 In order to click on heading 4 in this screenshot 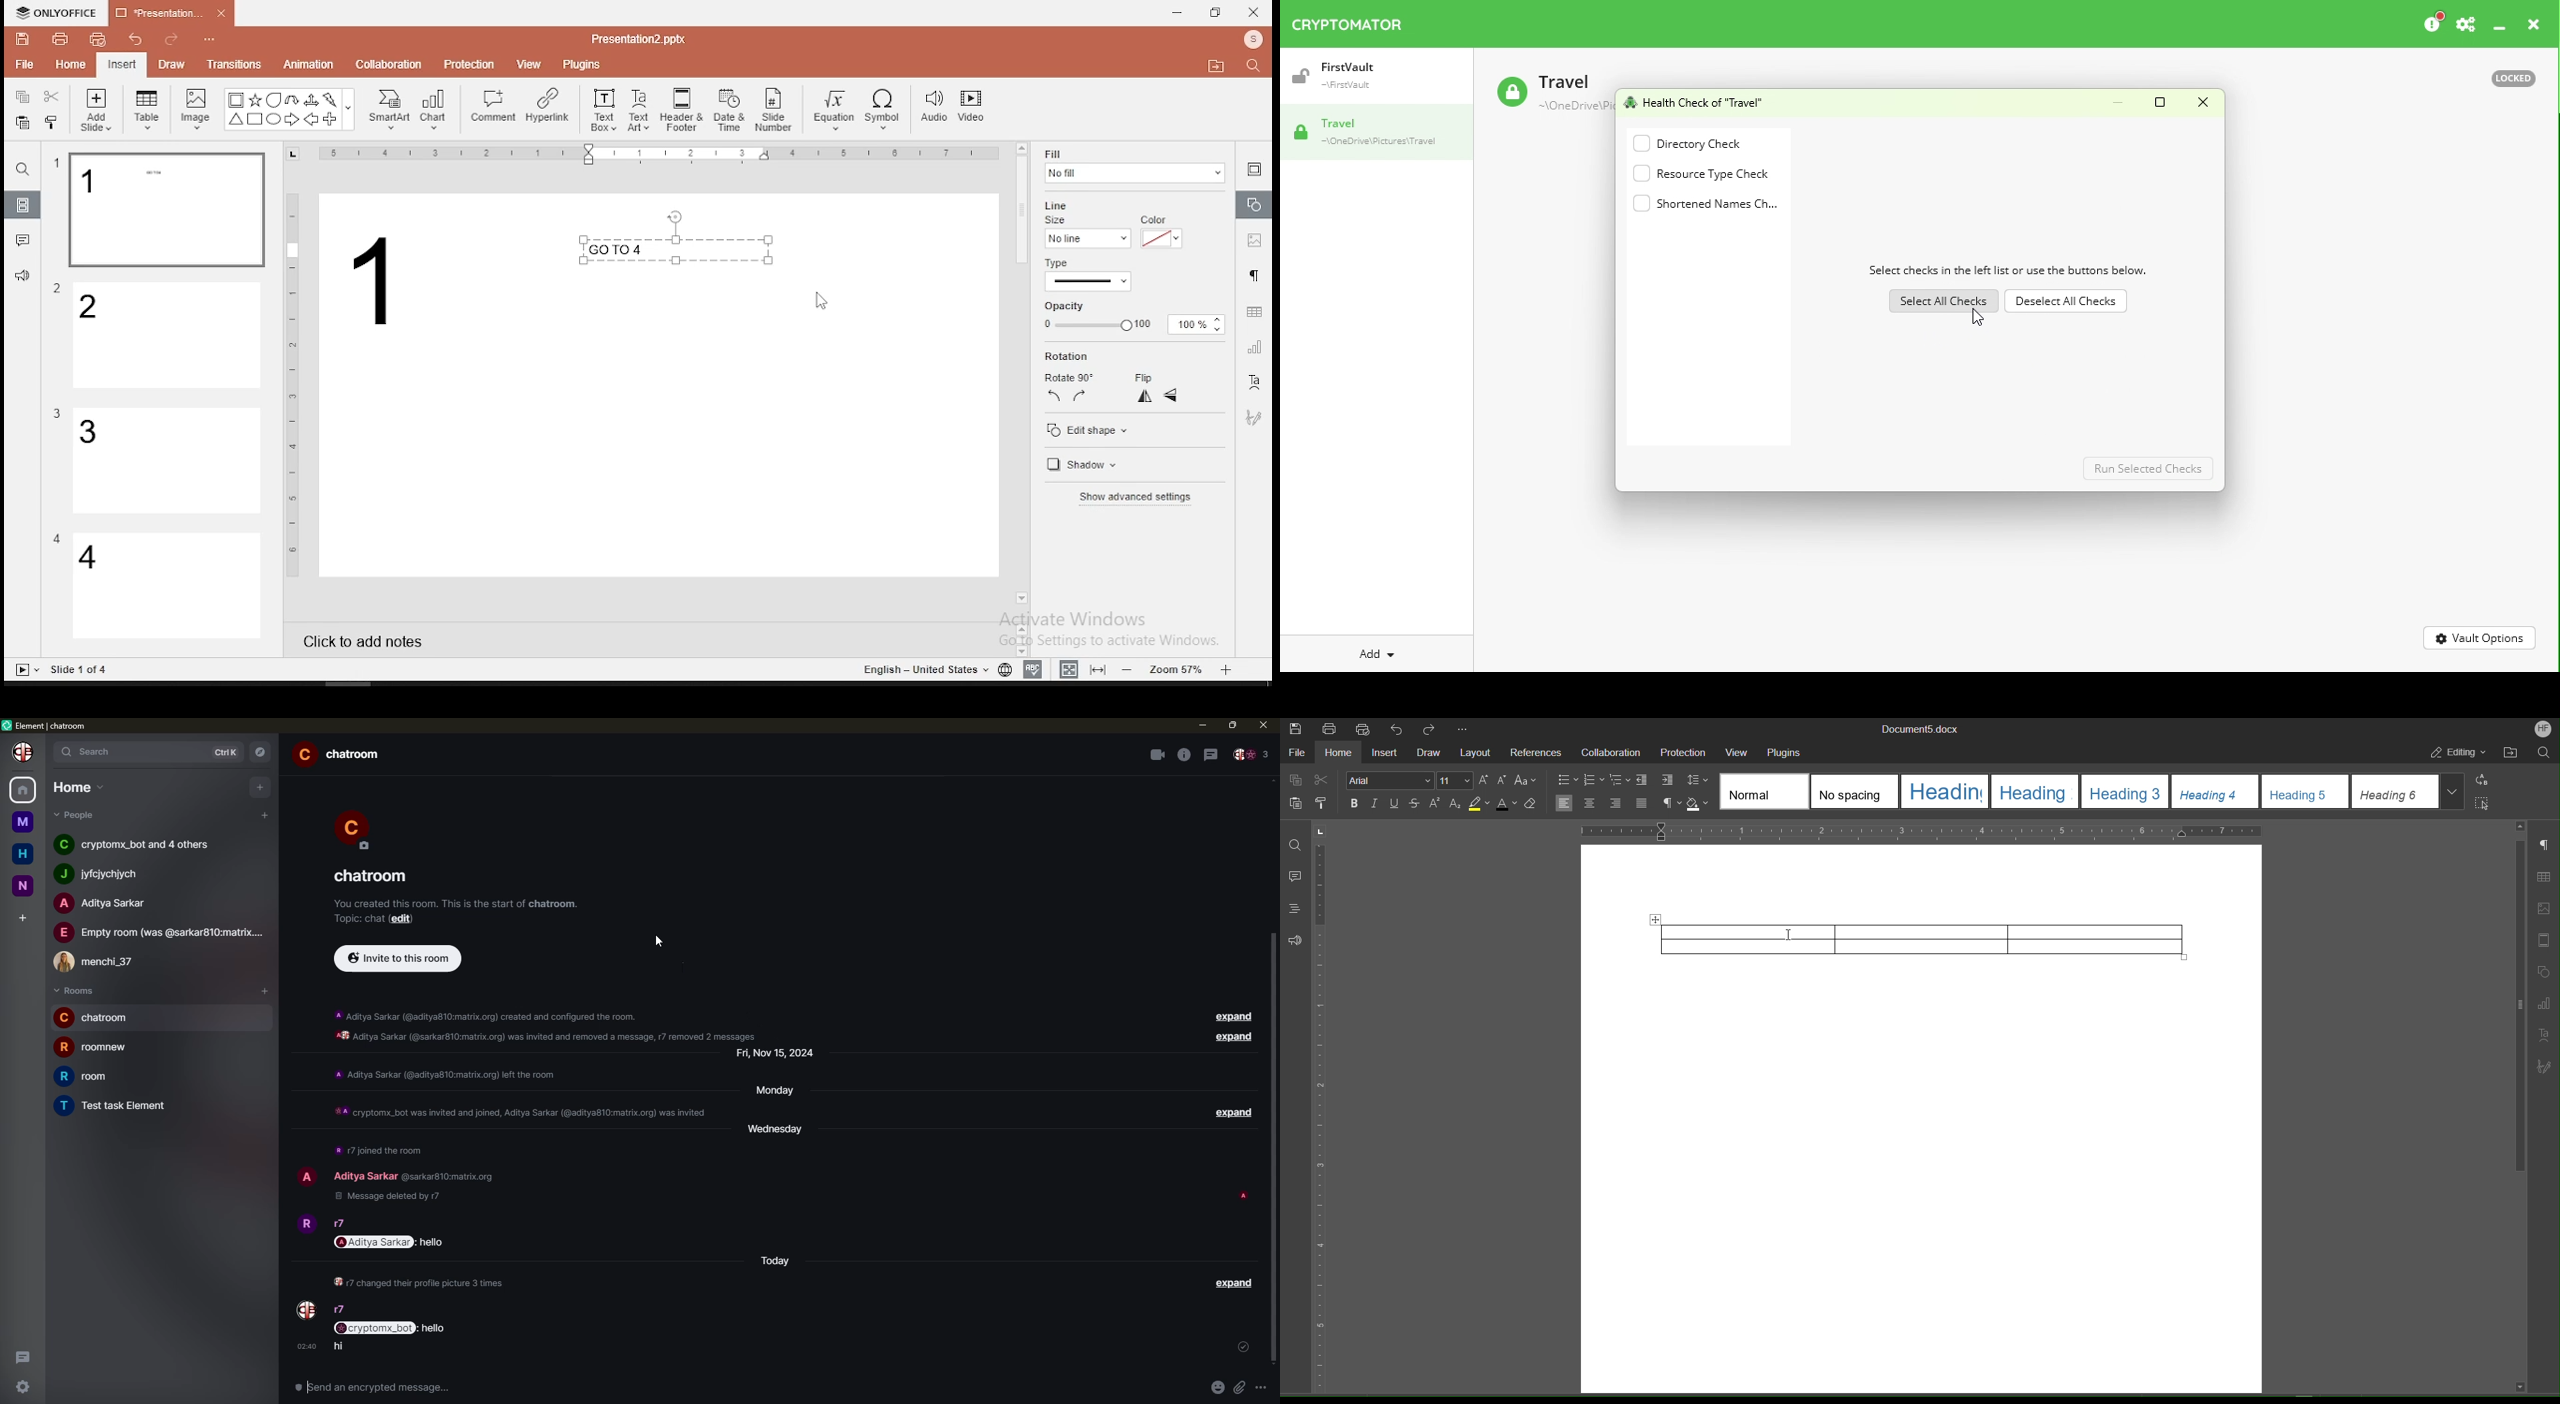, I will do `click(2216, 791)`.